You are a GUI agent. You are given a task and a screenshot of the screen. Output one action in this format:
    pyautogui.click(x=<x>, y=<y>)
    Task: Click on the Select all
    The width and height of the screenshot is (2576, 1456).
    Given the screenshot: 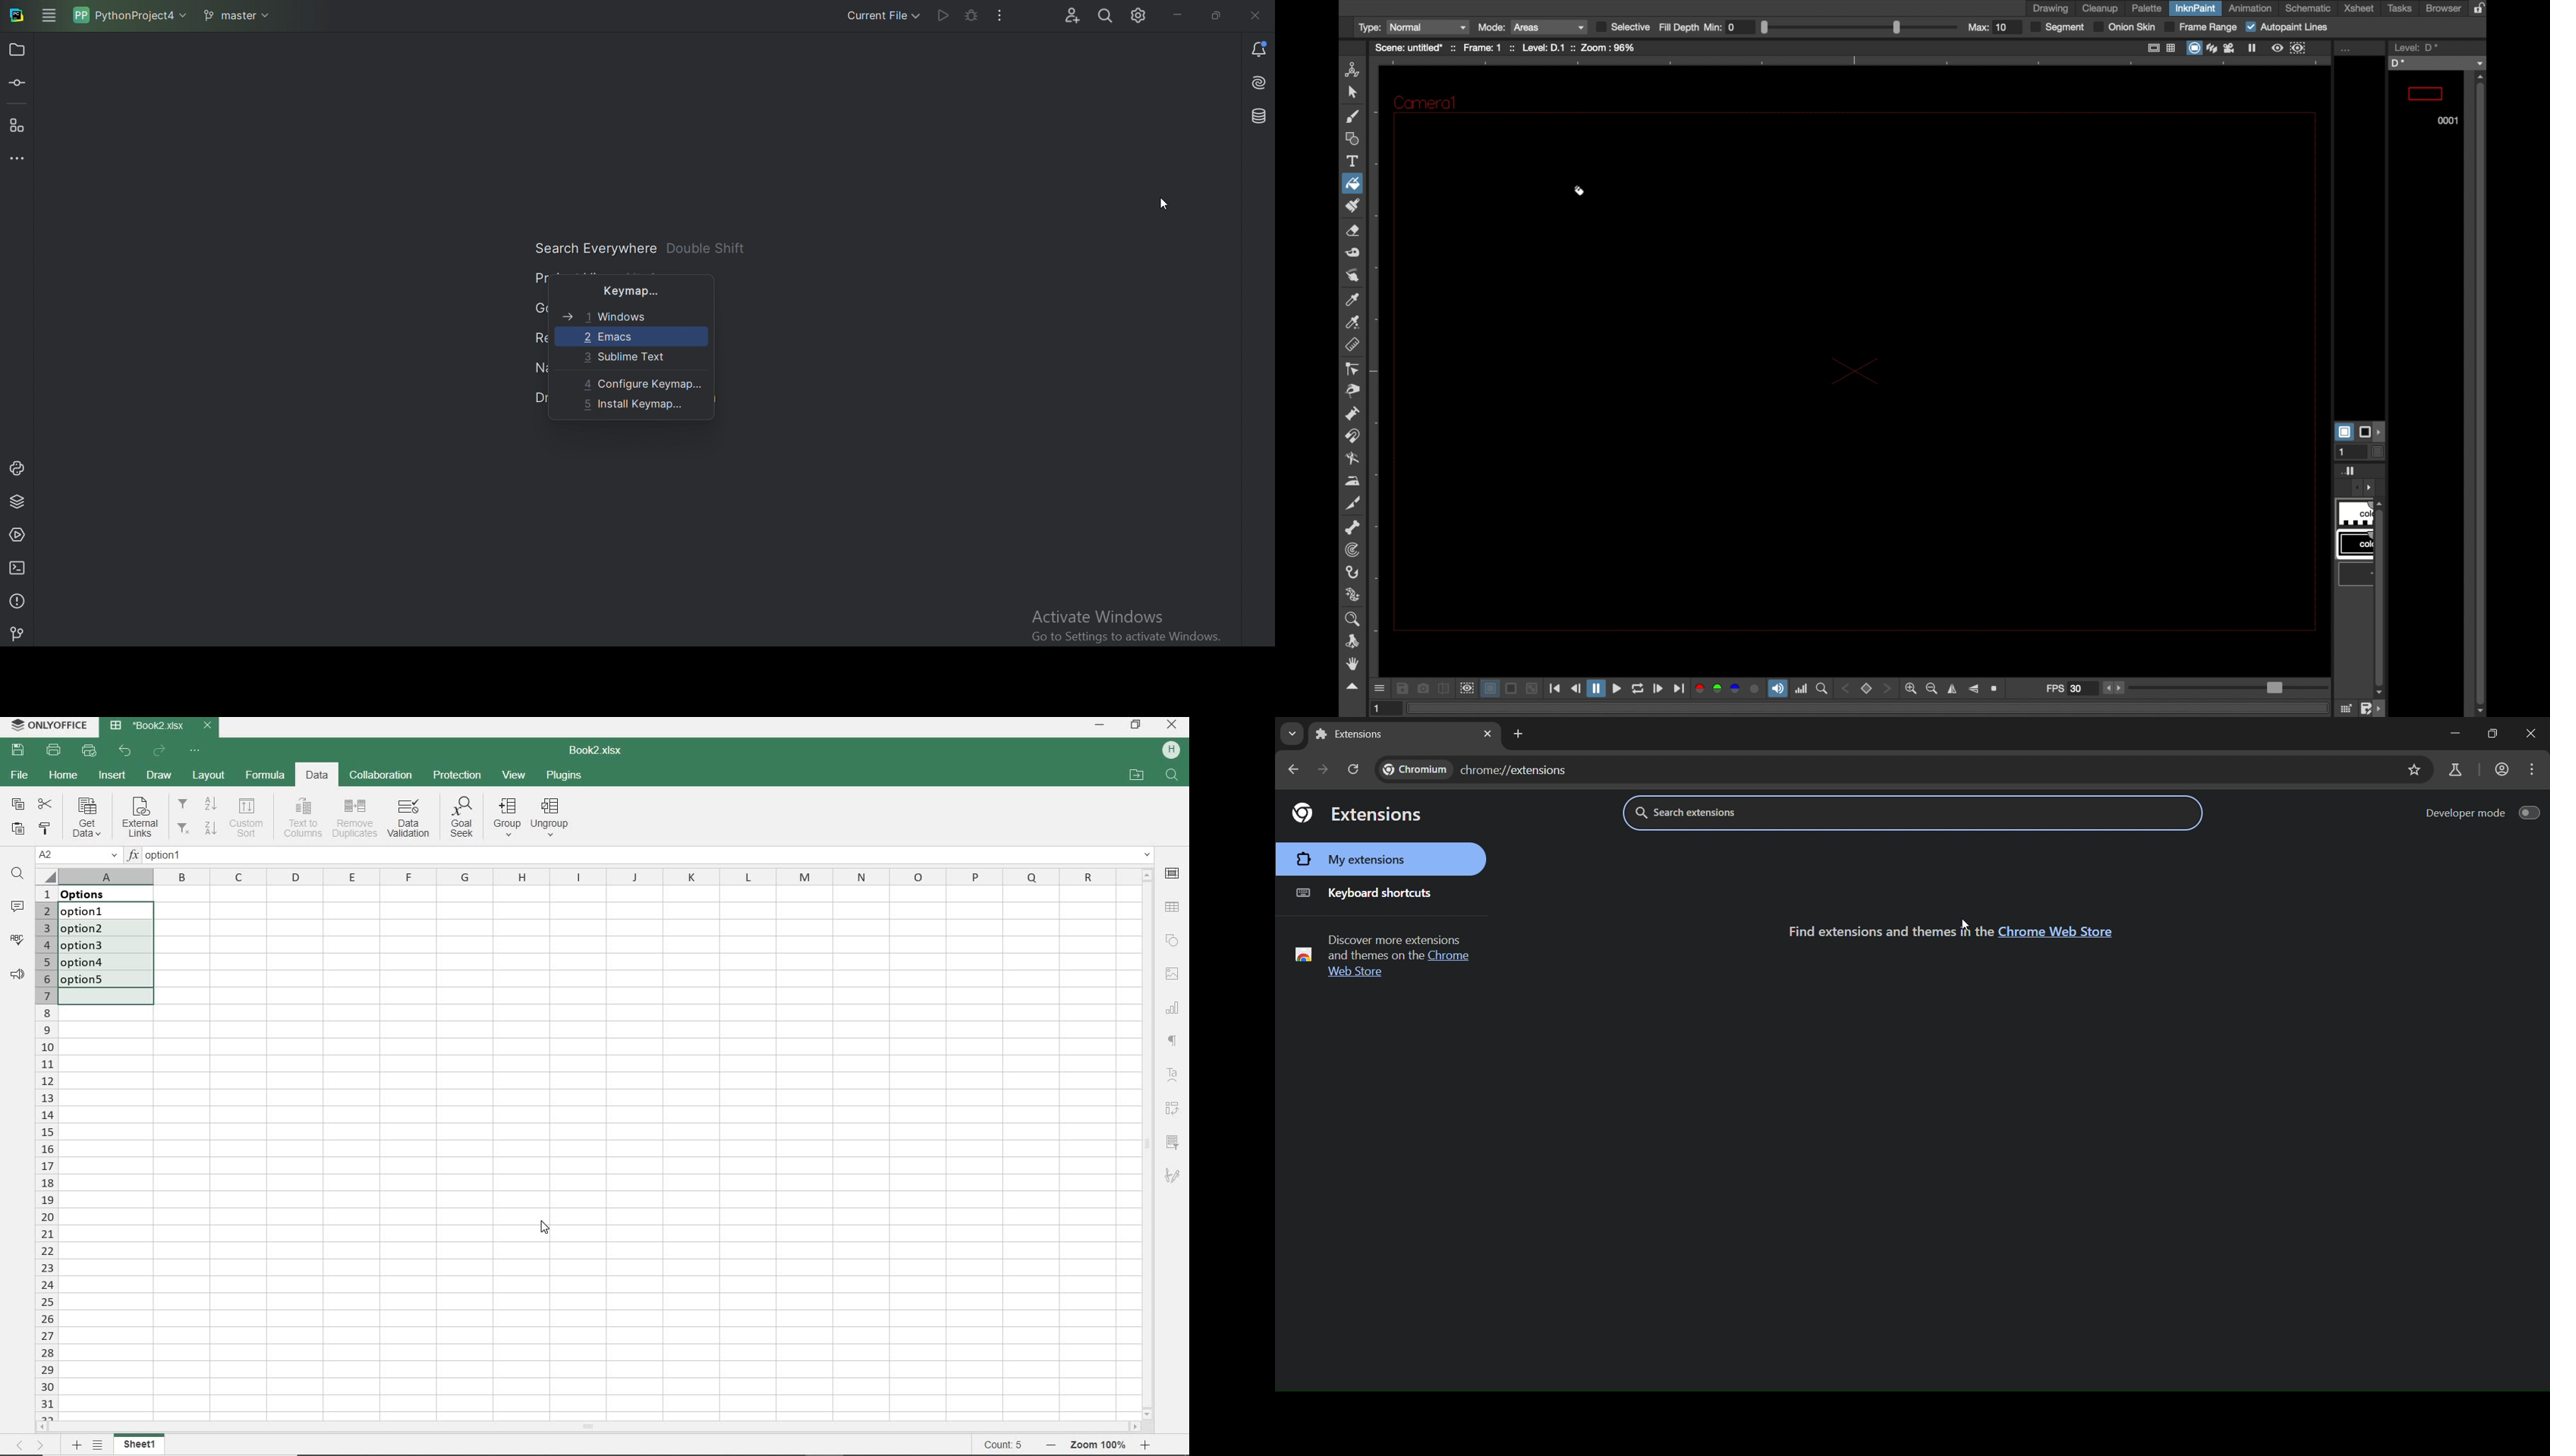 What is the action you would take?
    pyautogui.click(x=46, y=874)
    